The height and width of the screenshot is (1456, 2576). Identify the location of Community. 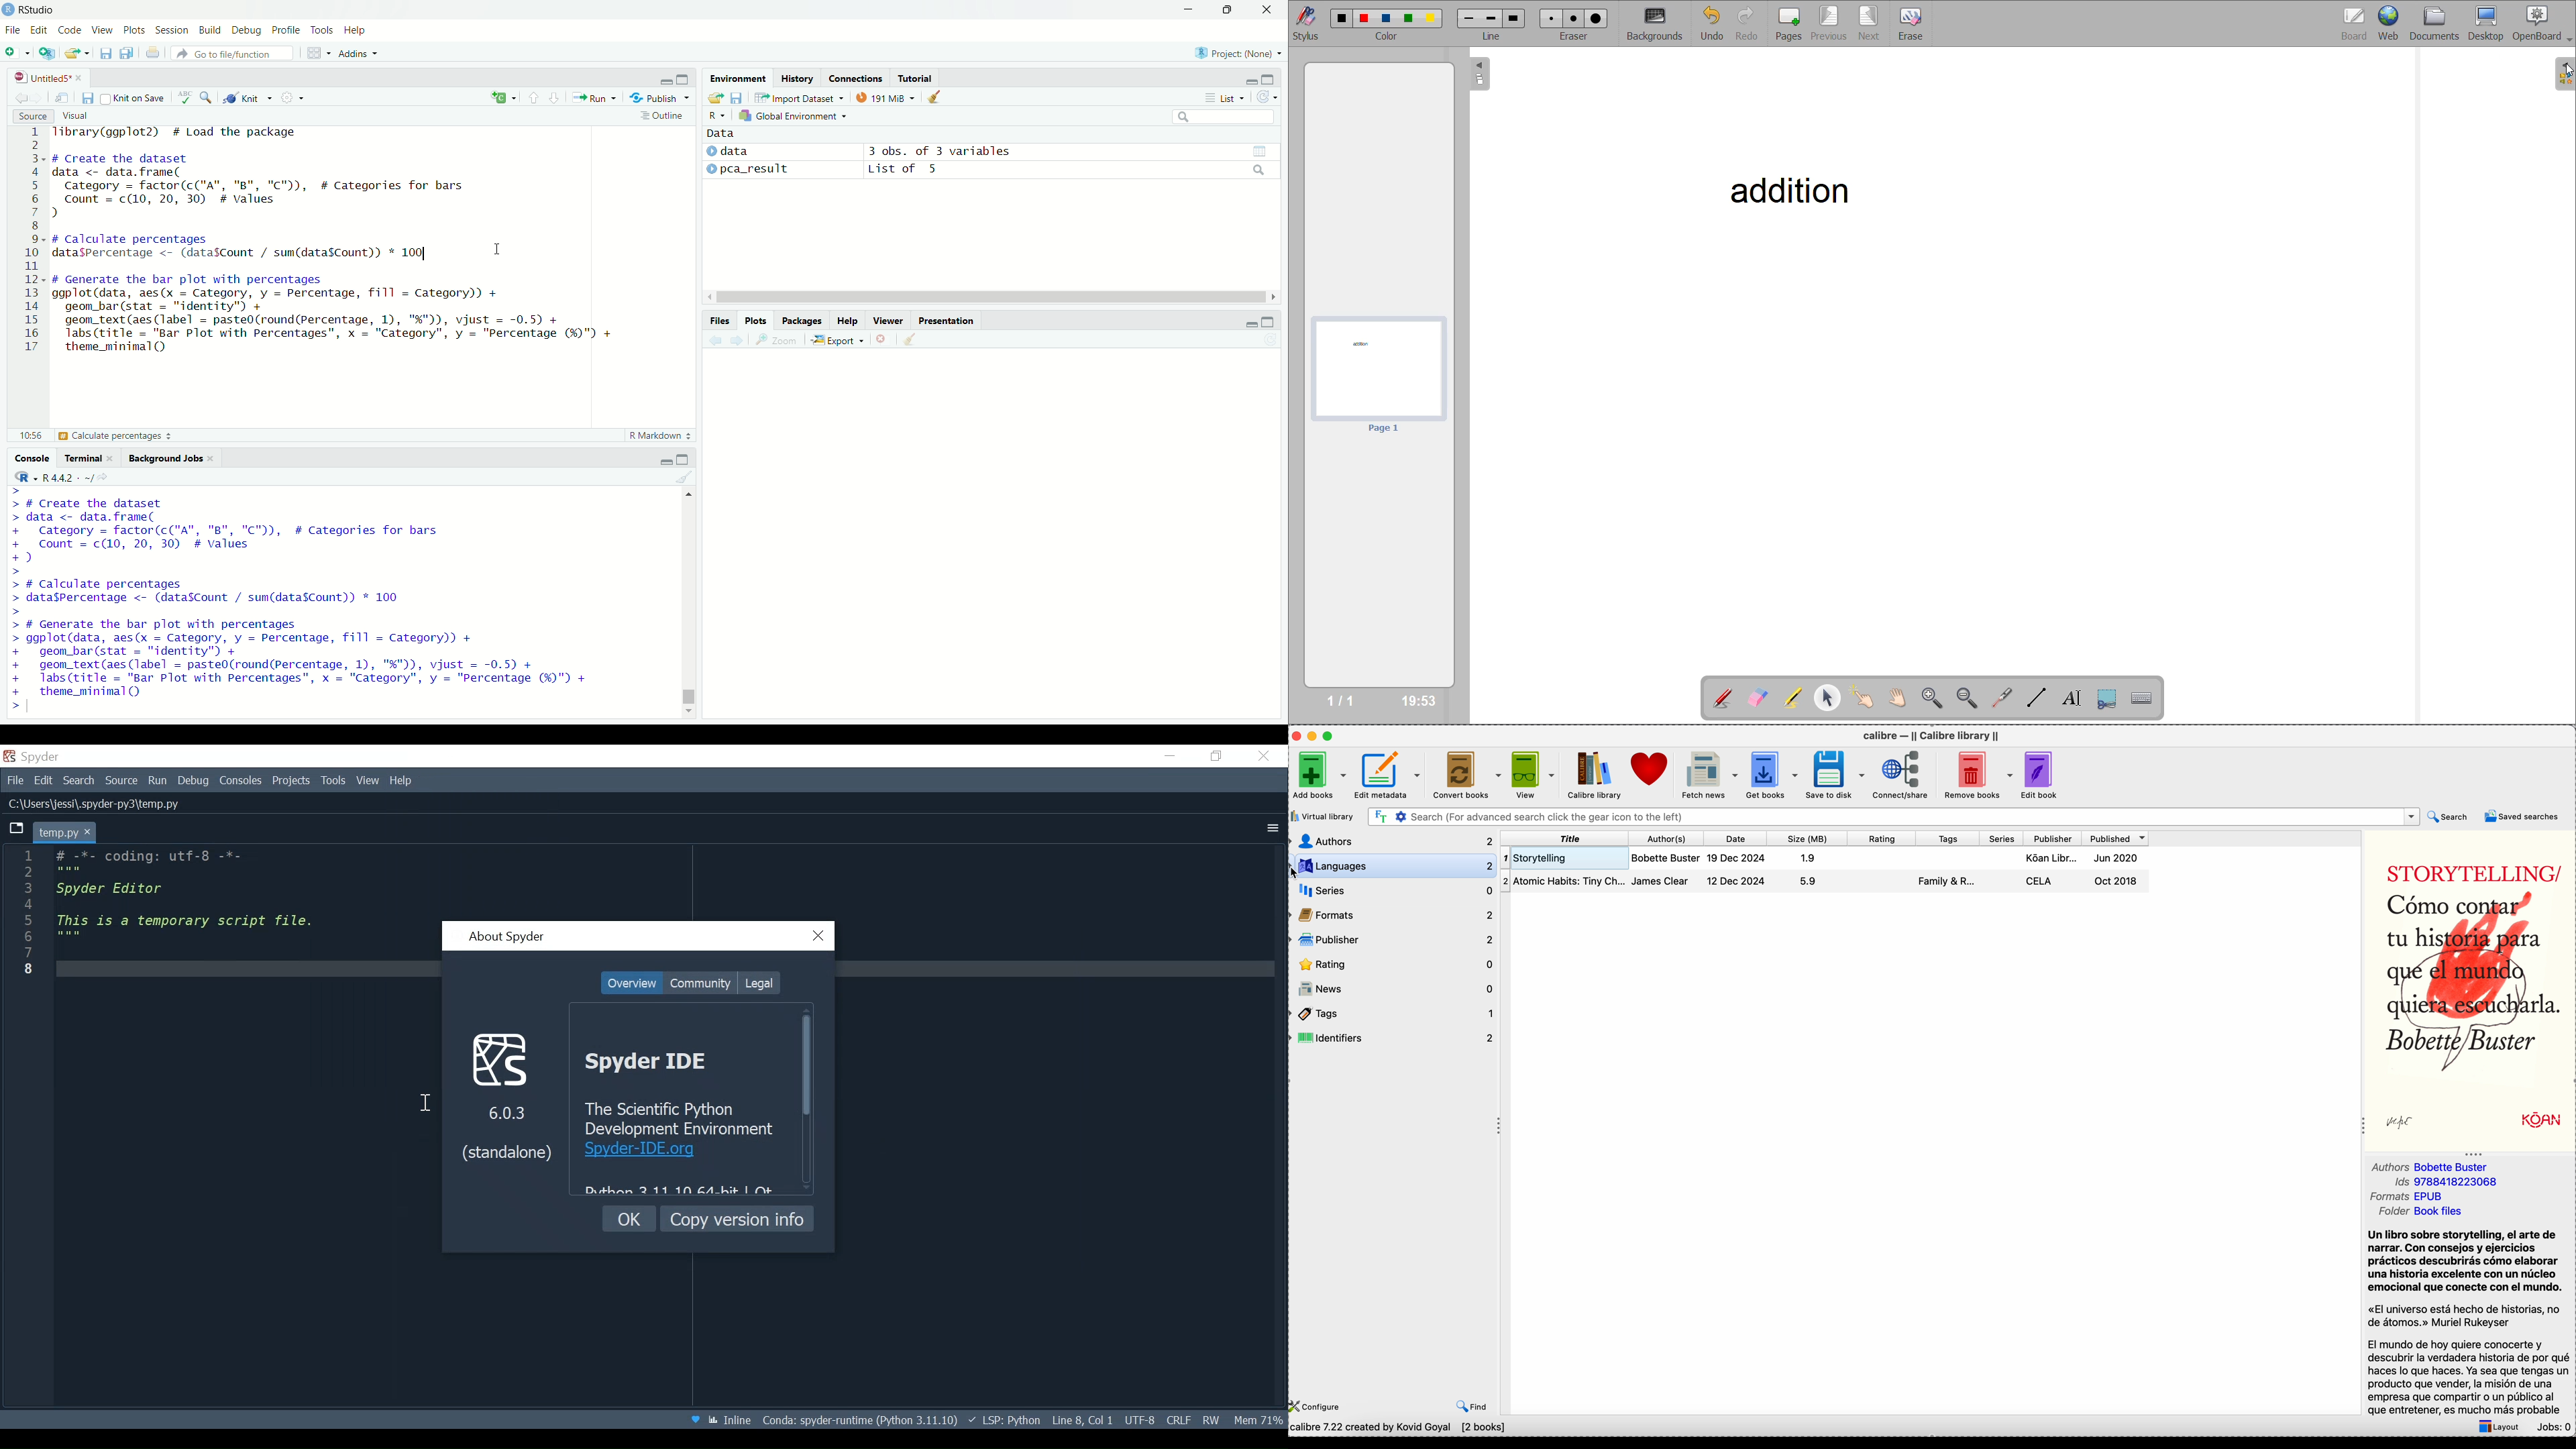
(702, 983).